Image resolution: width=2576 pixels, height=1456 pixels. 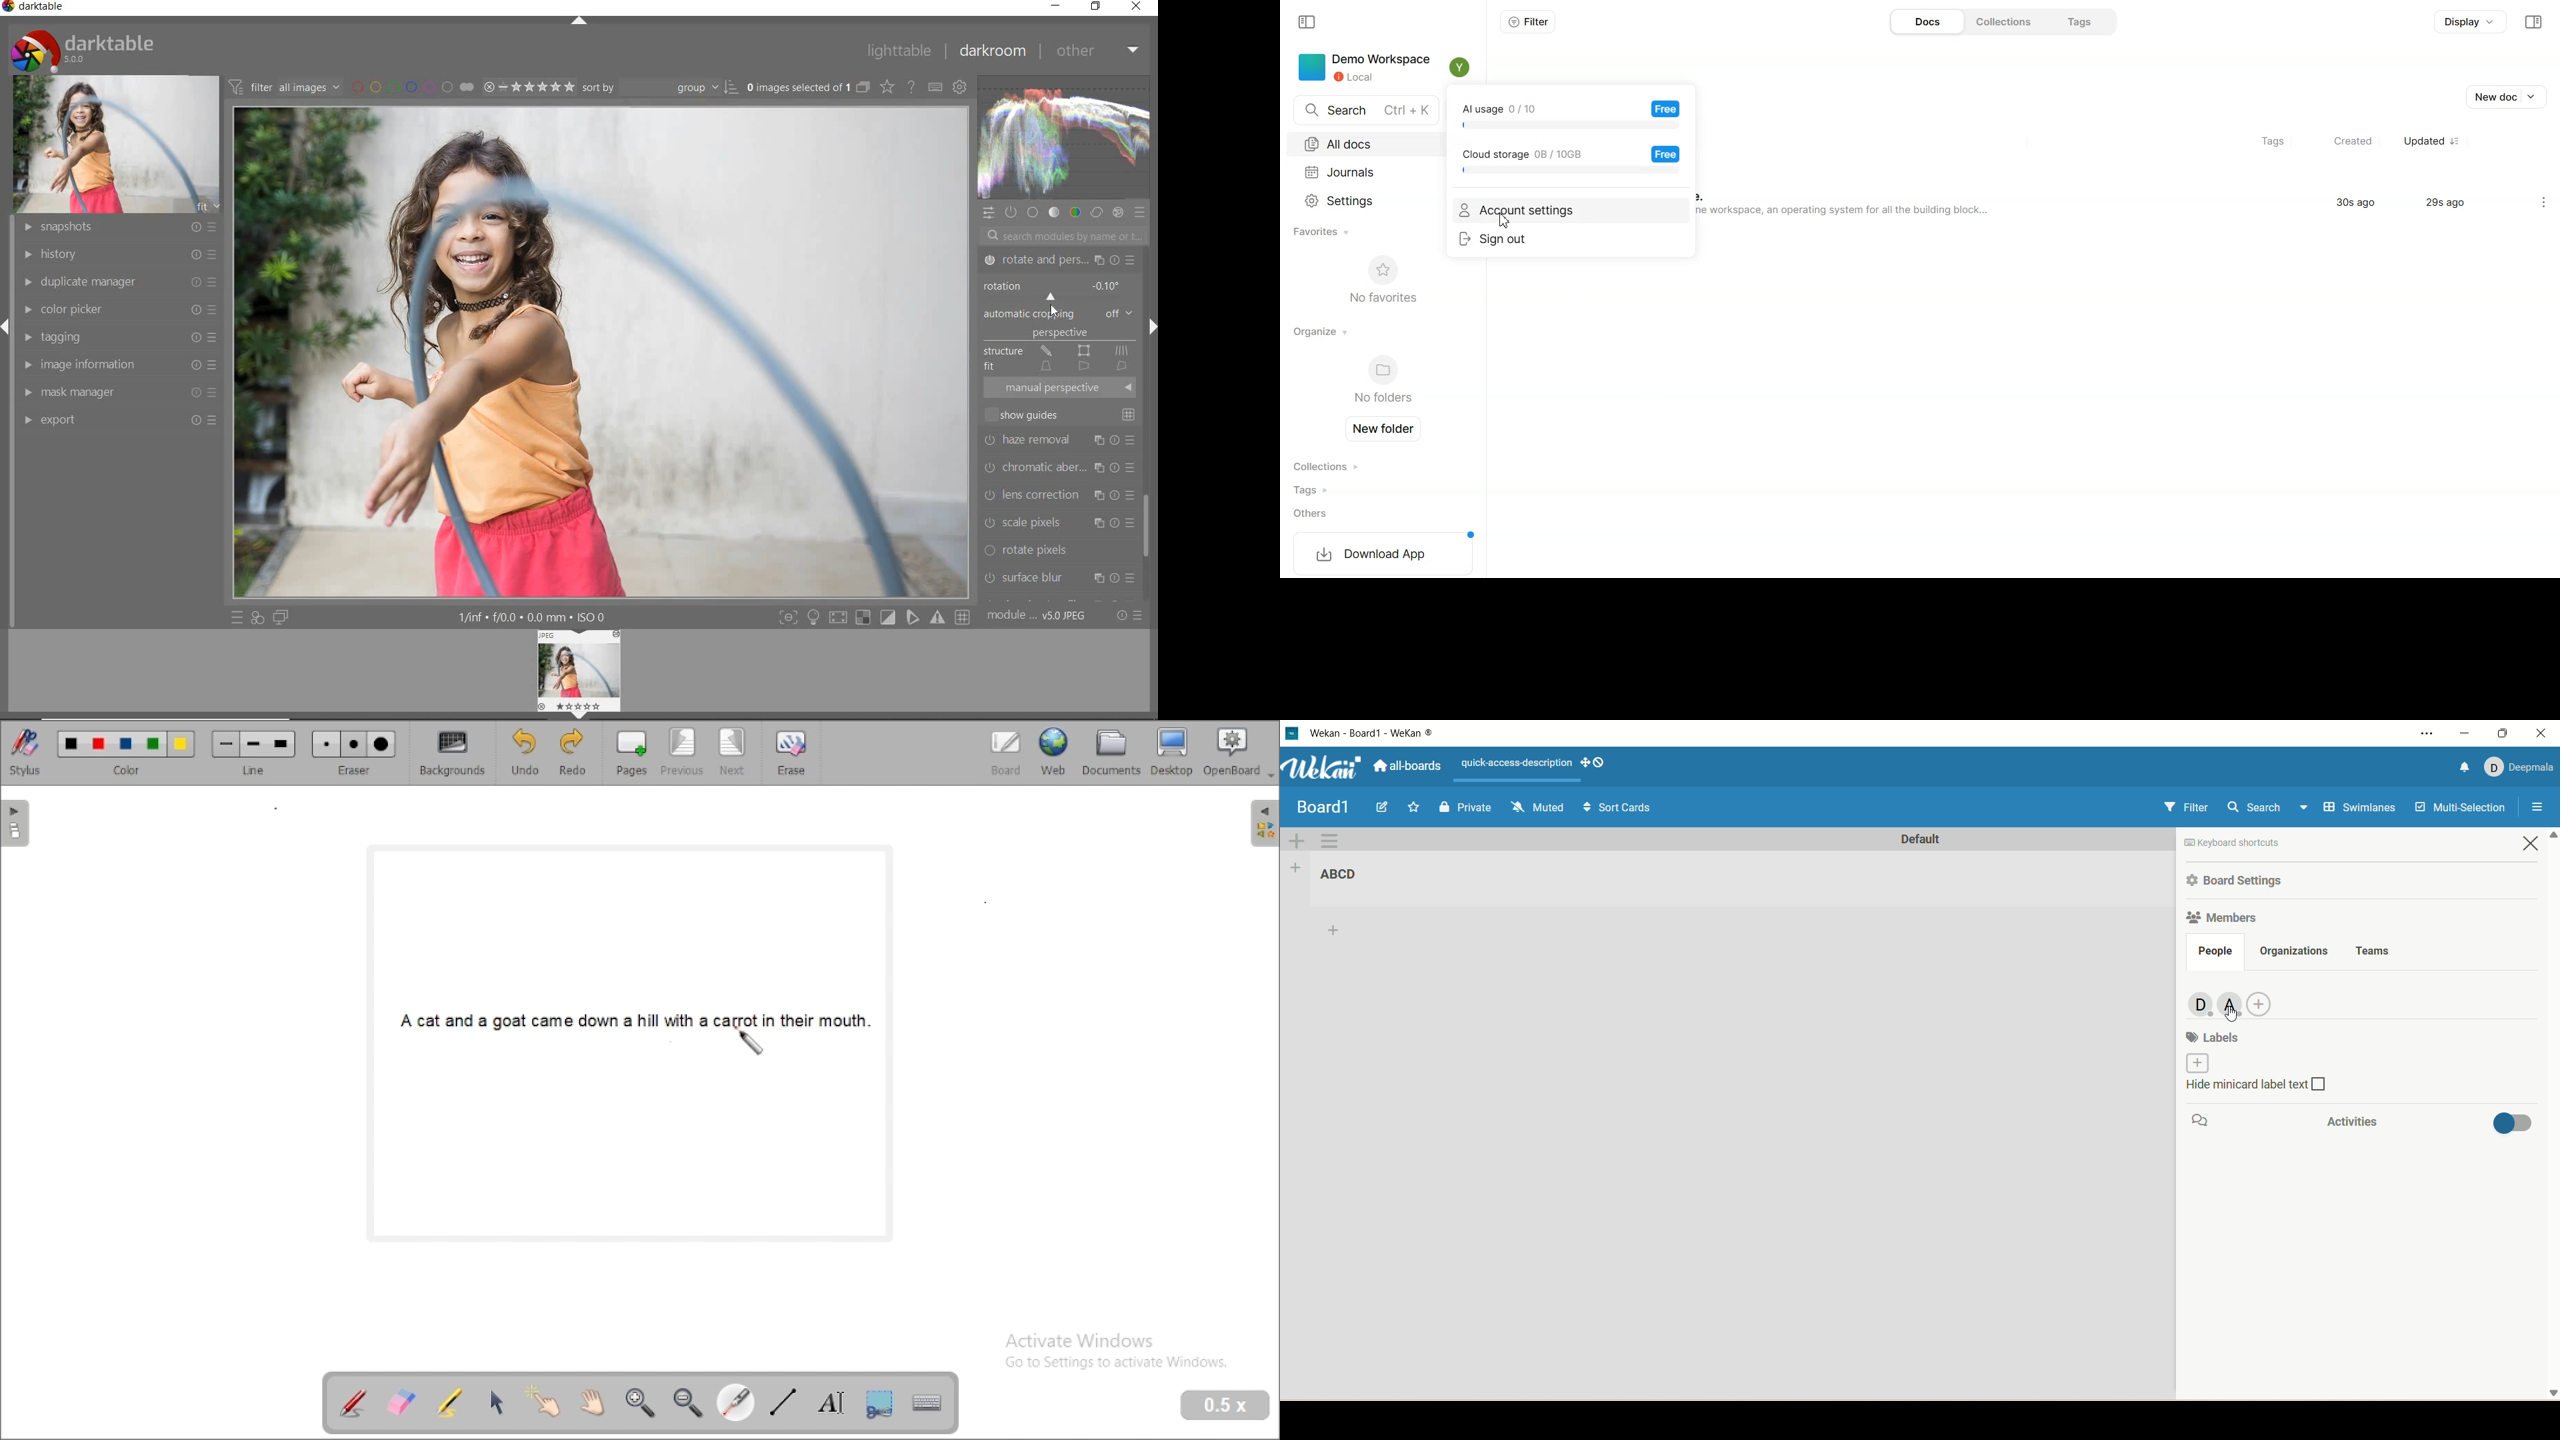 I want to click on logo, so click(x=1294, y=733).